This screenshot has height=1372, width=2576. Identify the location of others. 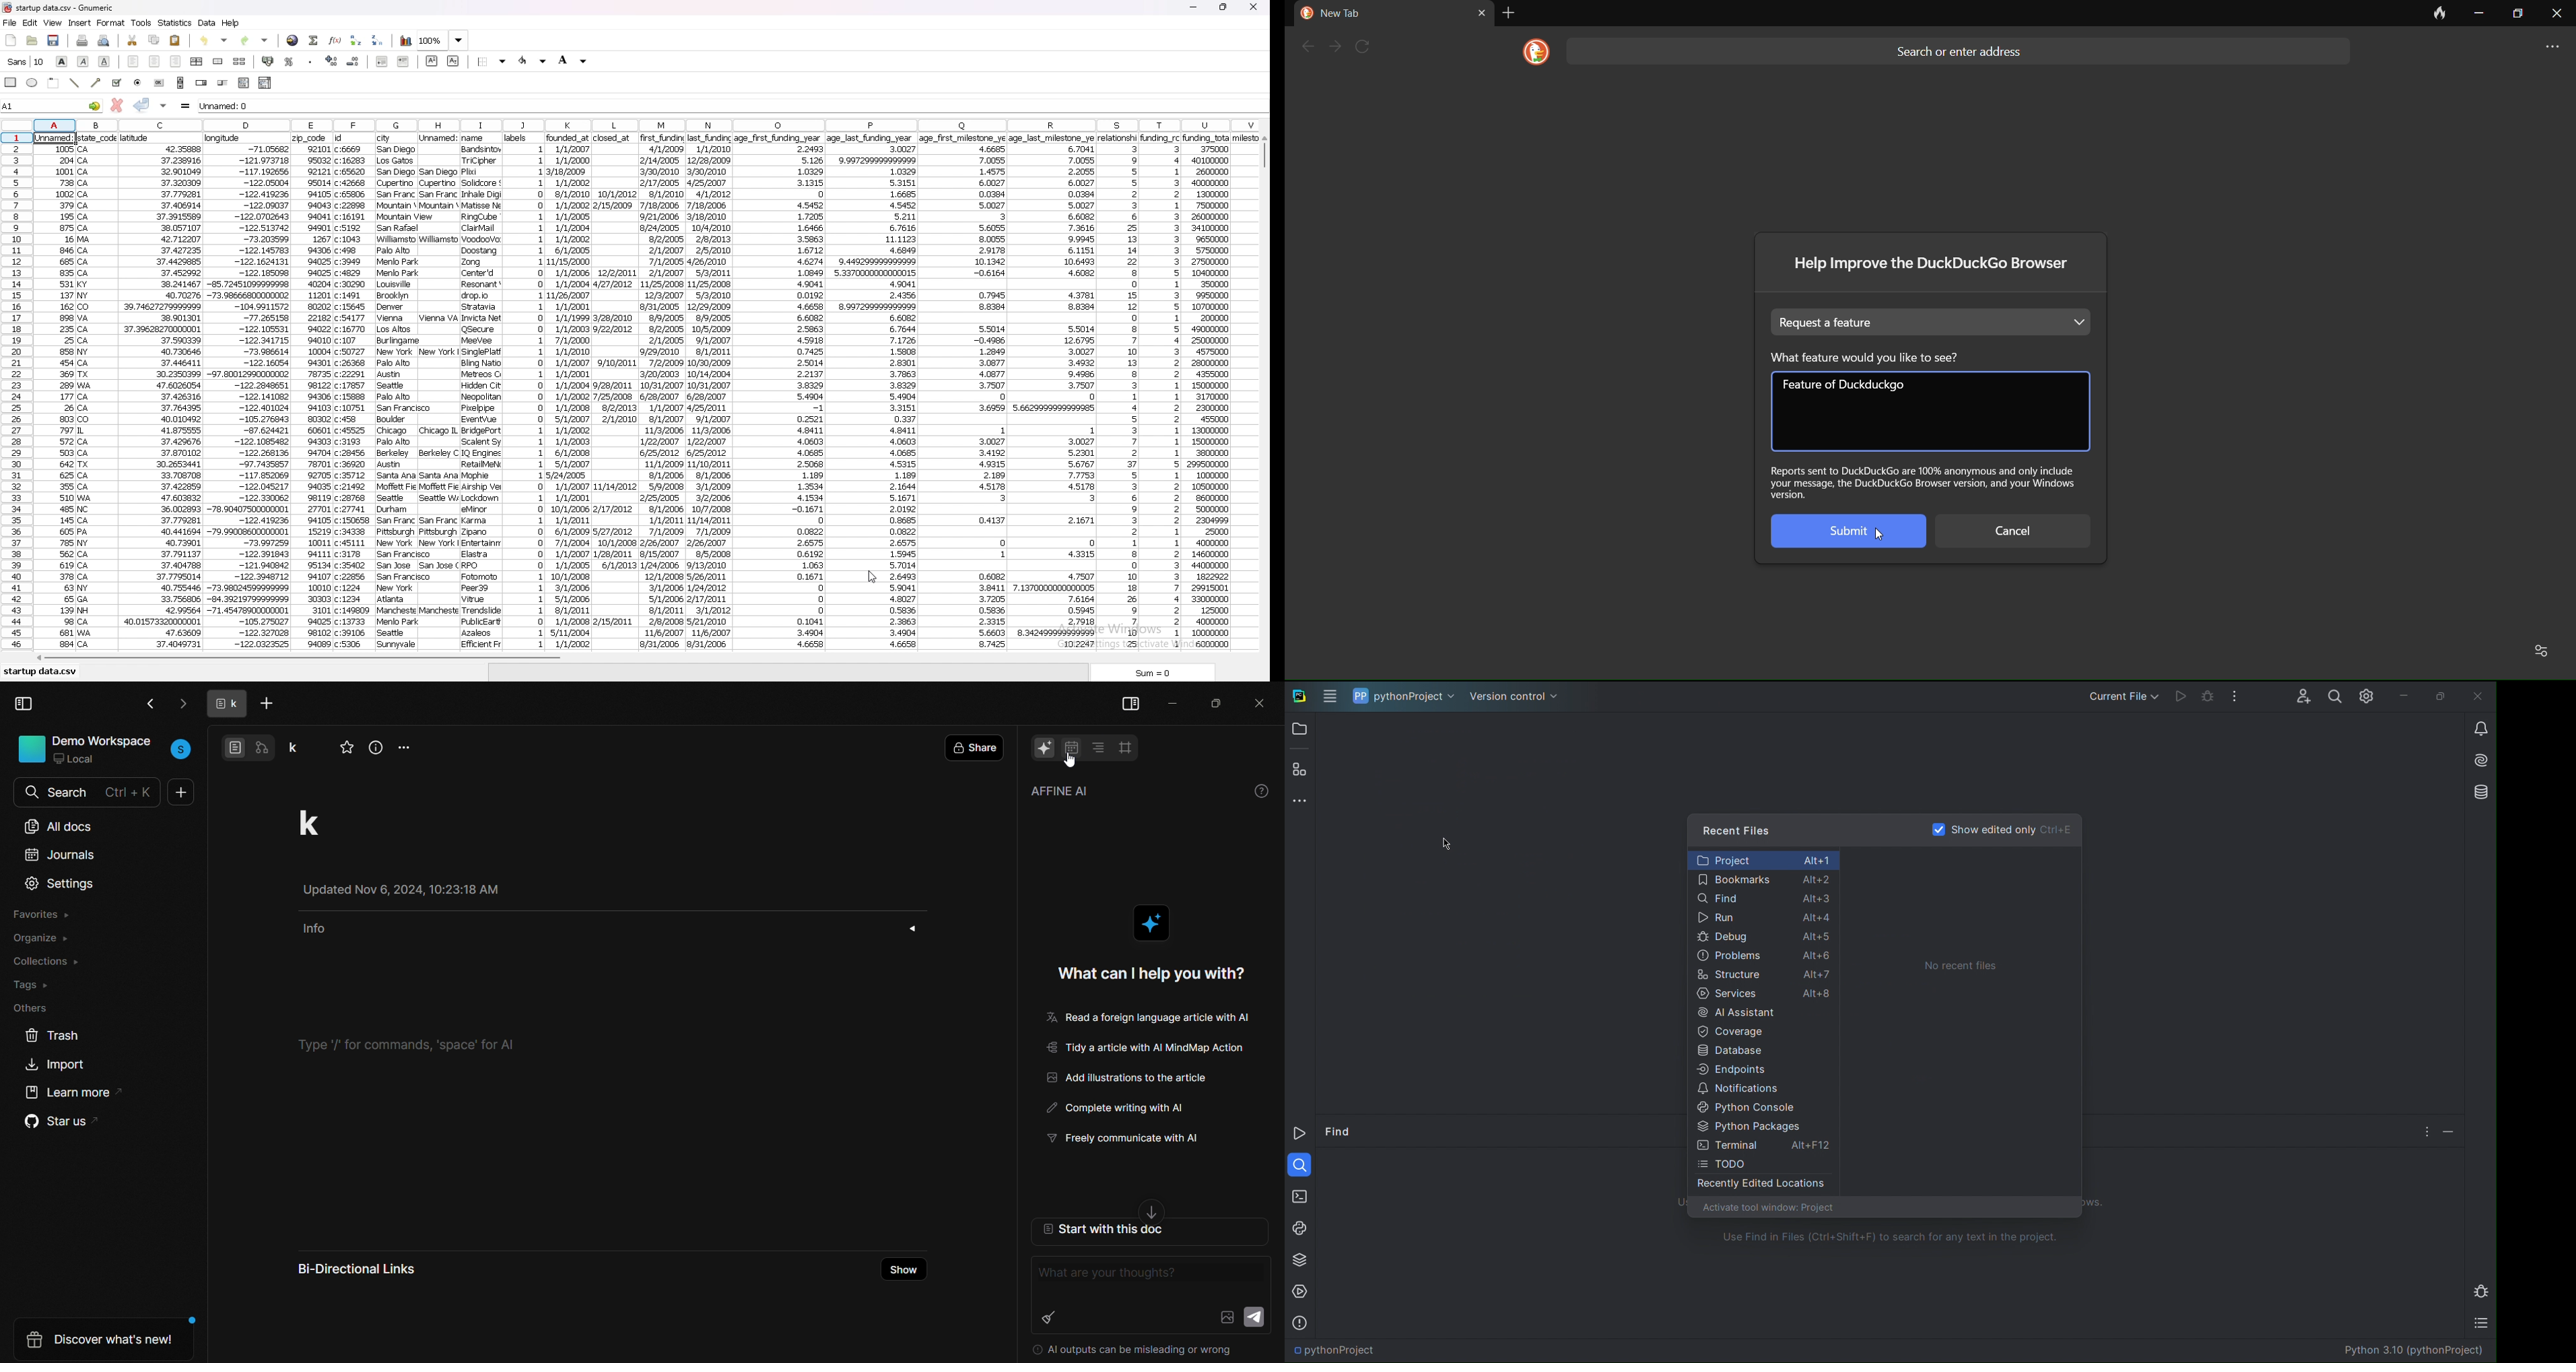
(27, 1008).